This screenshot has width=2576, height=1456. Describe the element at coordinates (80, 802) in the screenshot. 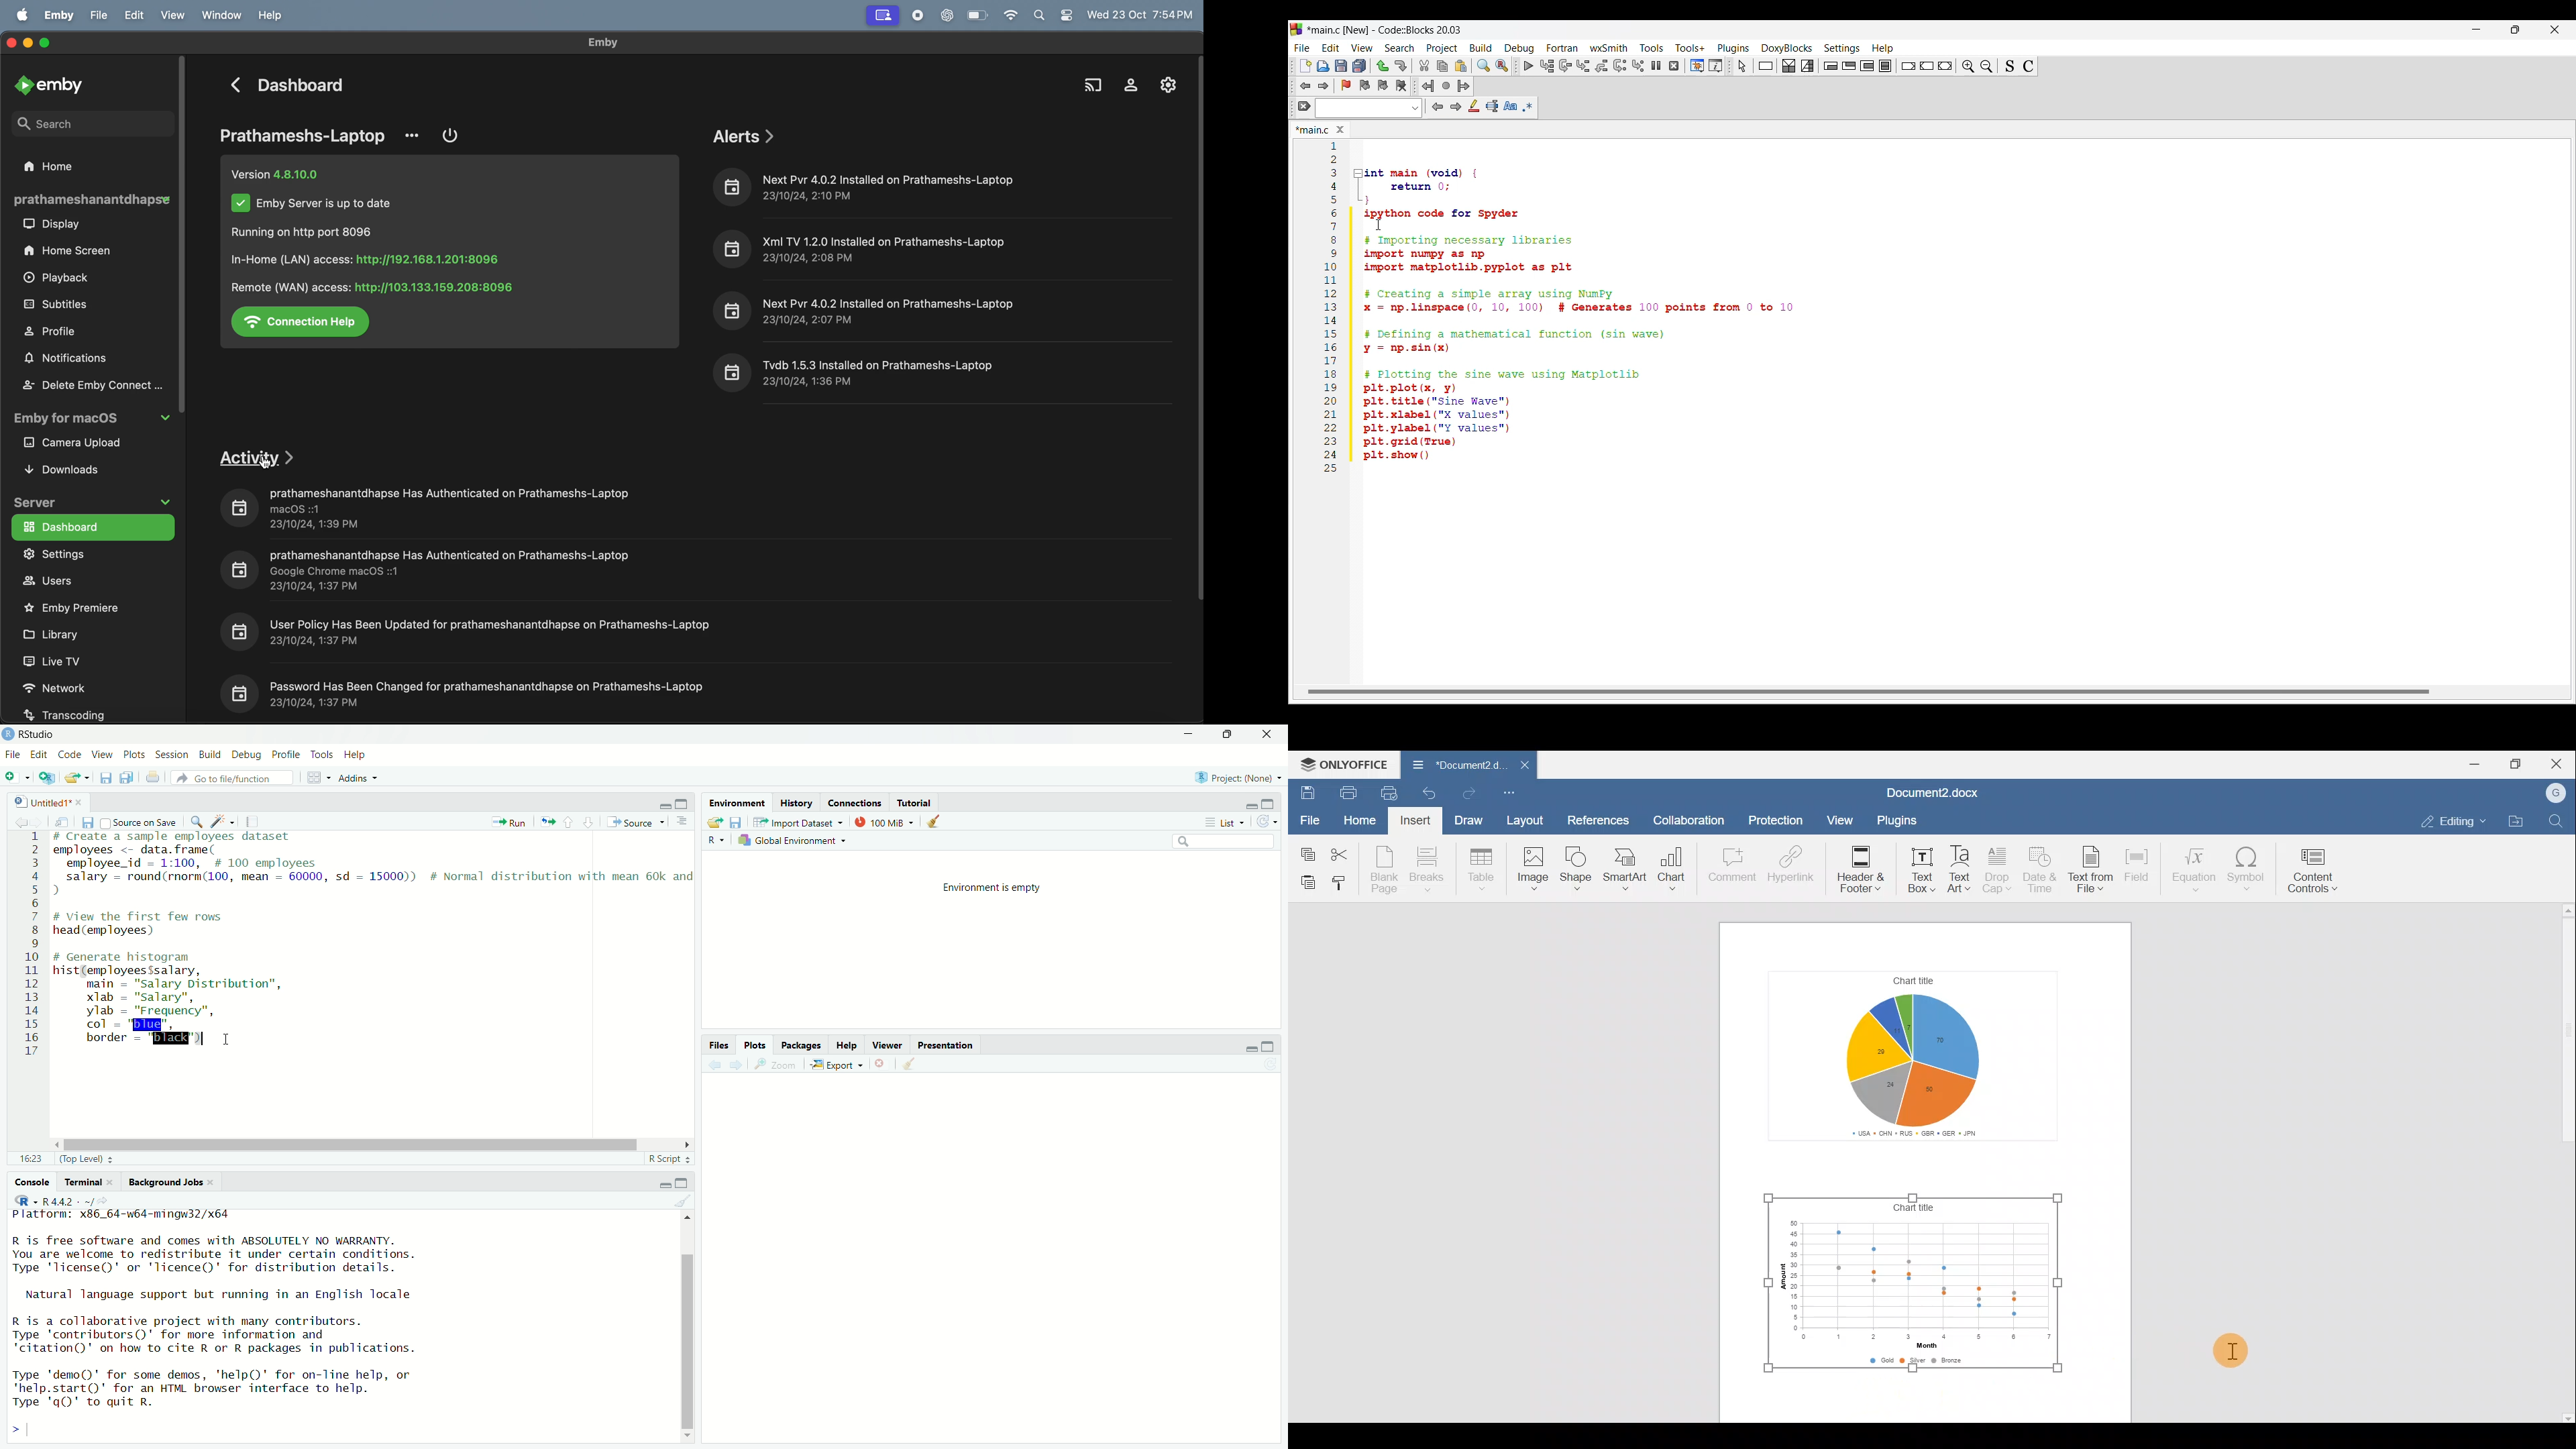

I see `close` at that location.